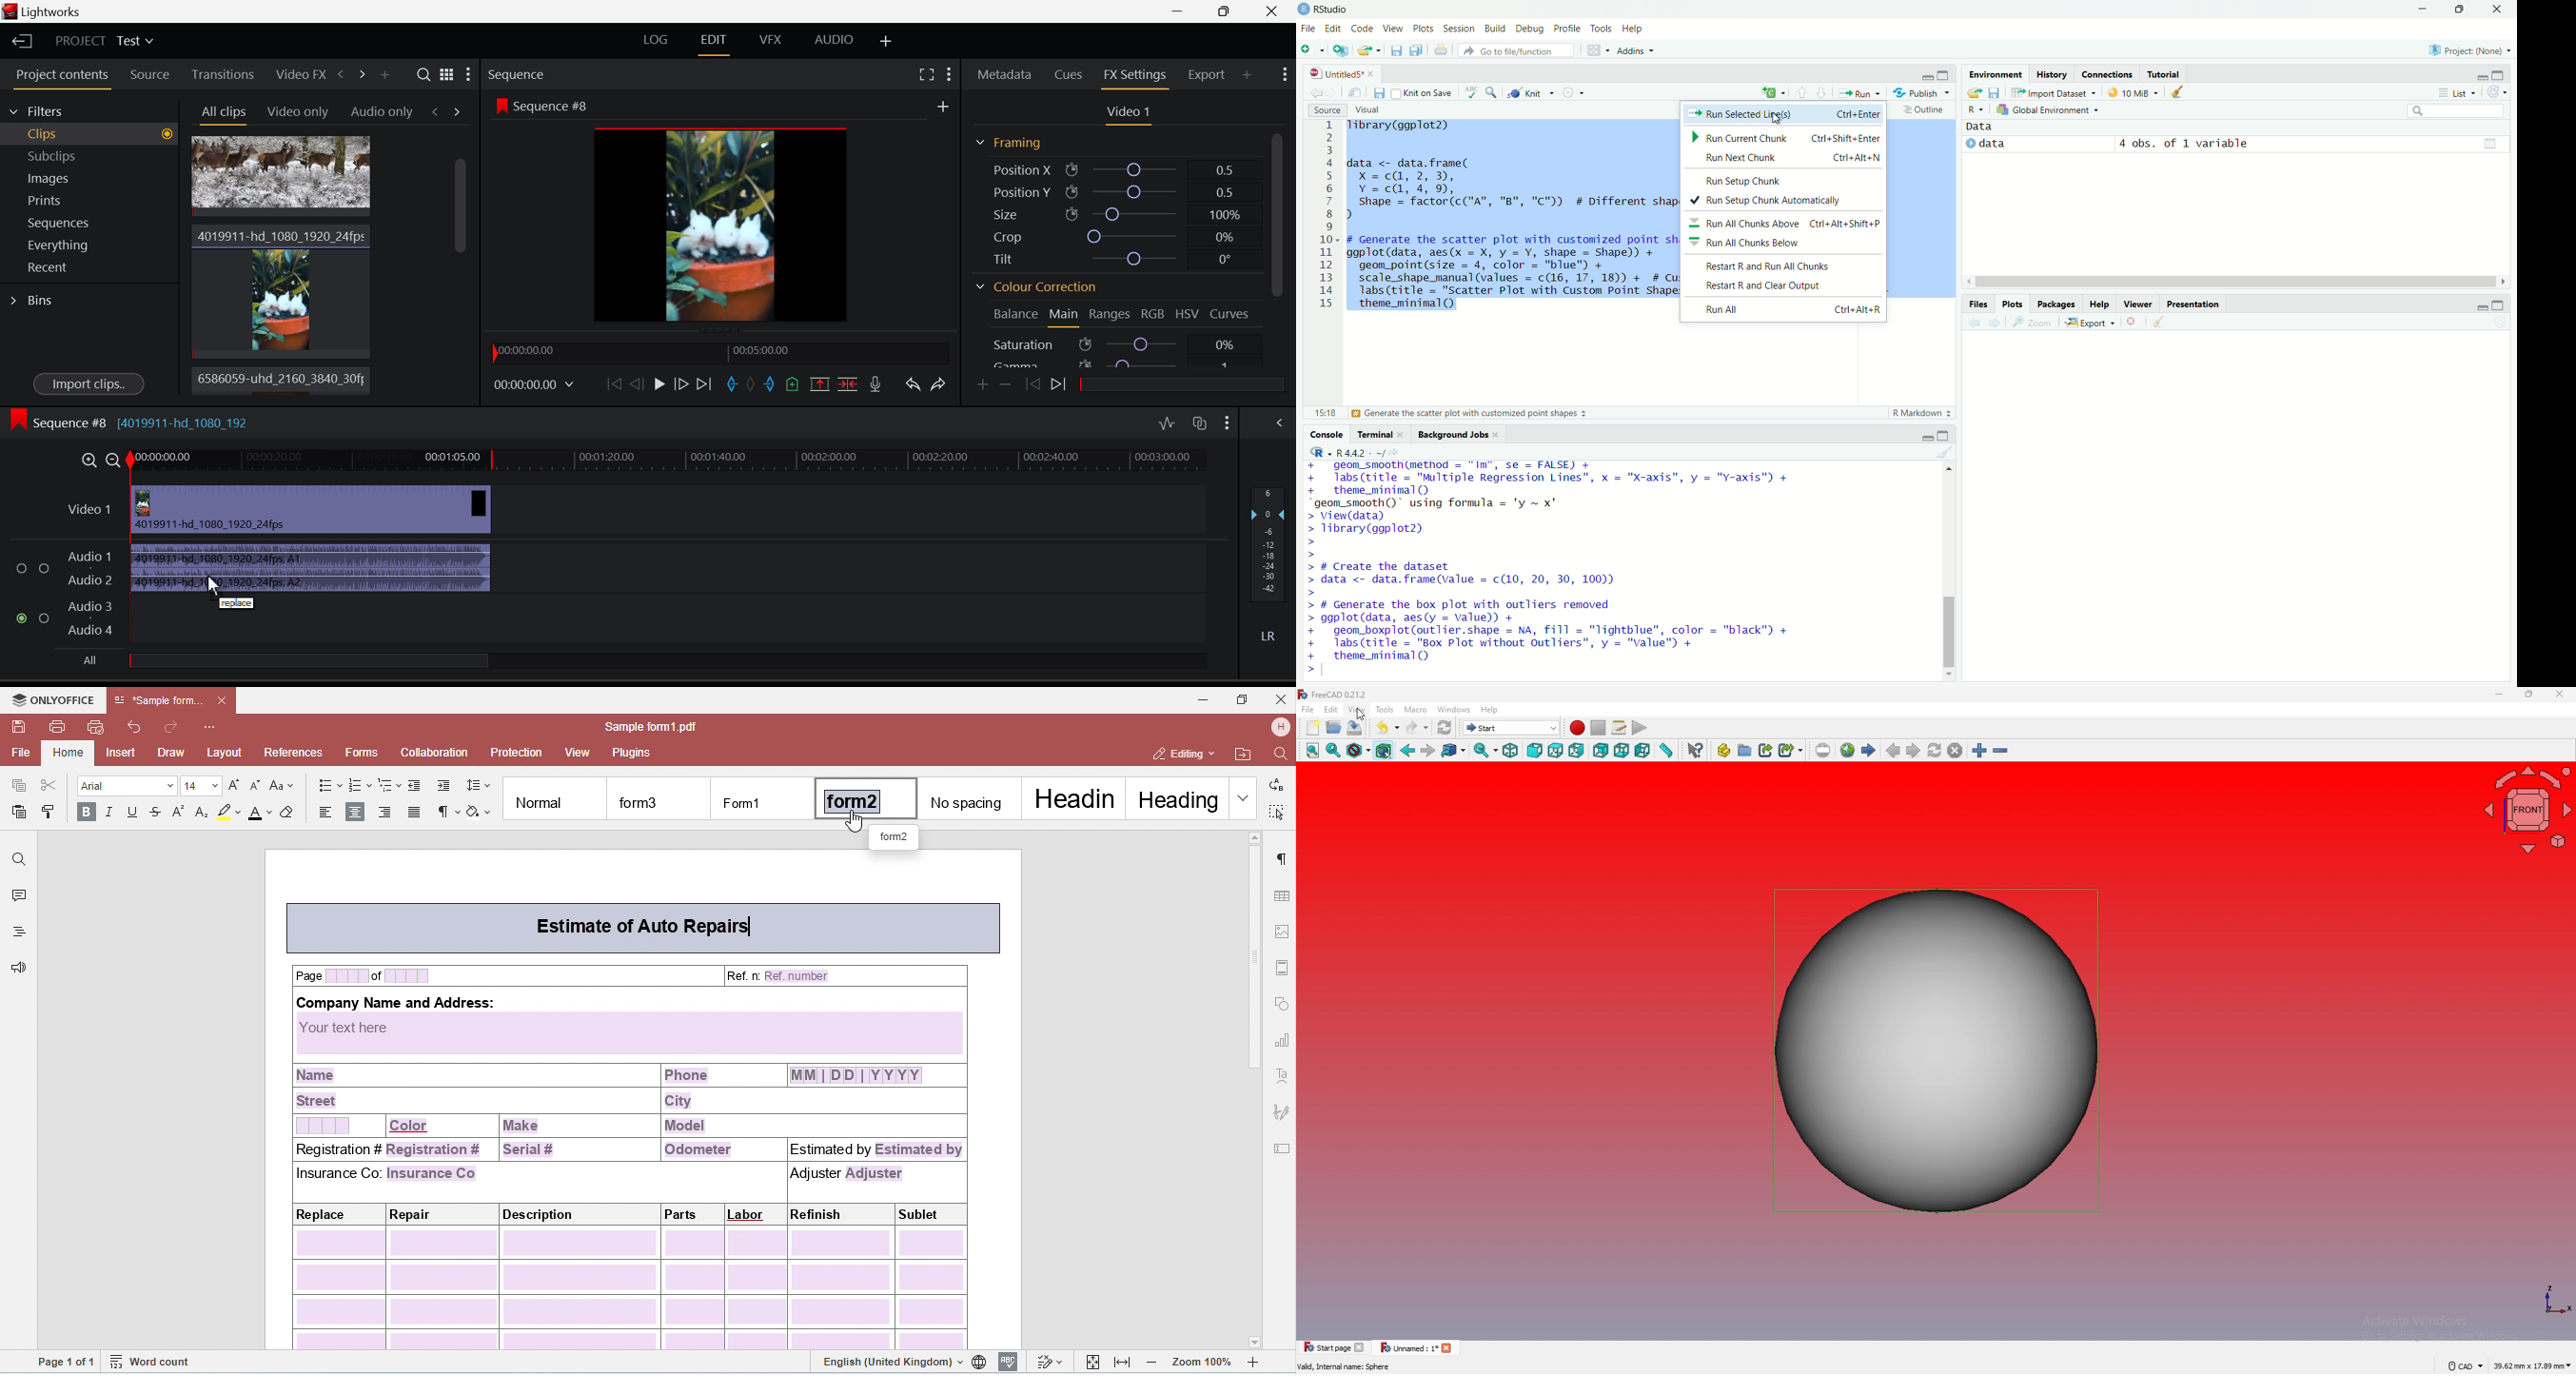 Image resolution: width=2576 pixels, height=1400 pixels. Describe the element at coordinates (2107, 73) in the screenshot. I see `Connections` at that location.